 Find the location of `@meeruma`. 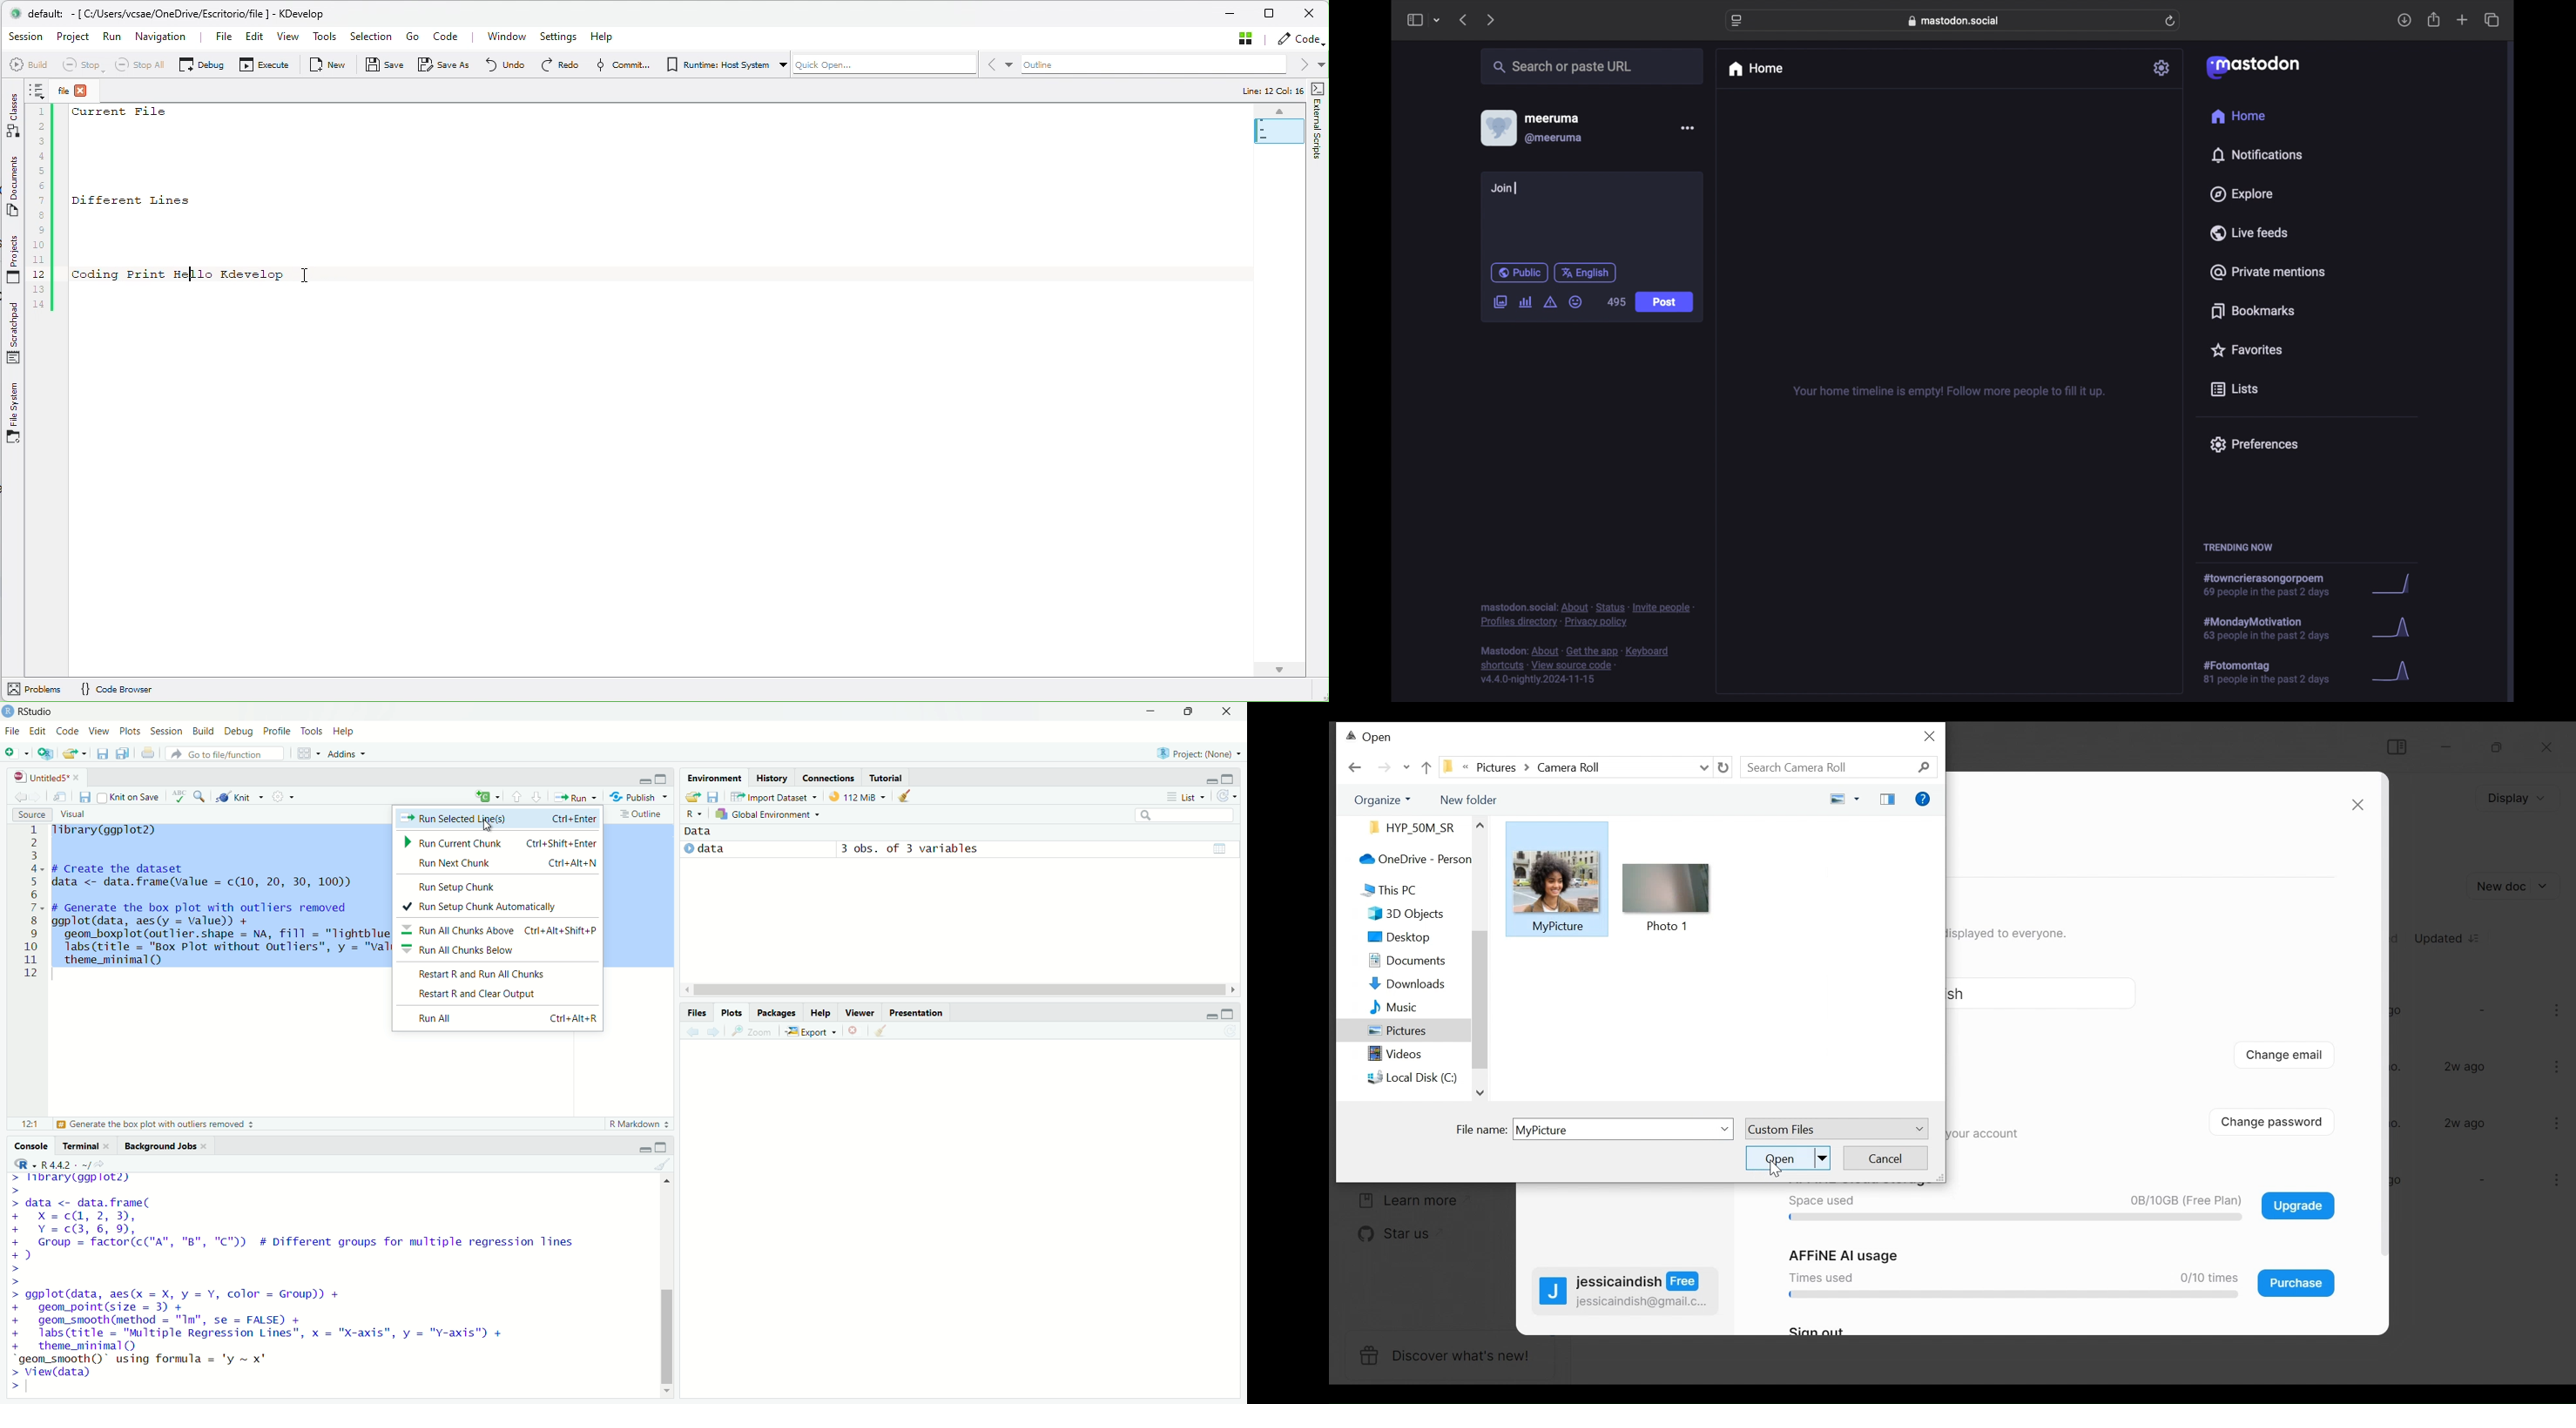

@meeruma is located at coordinates (1554, 138).